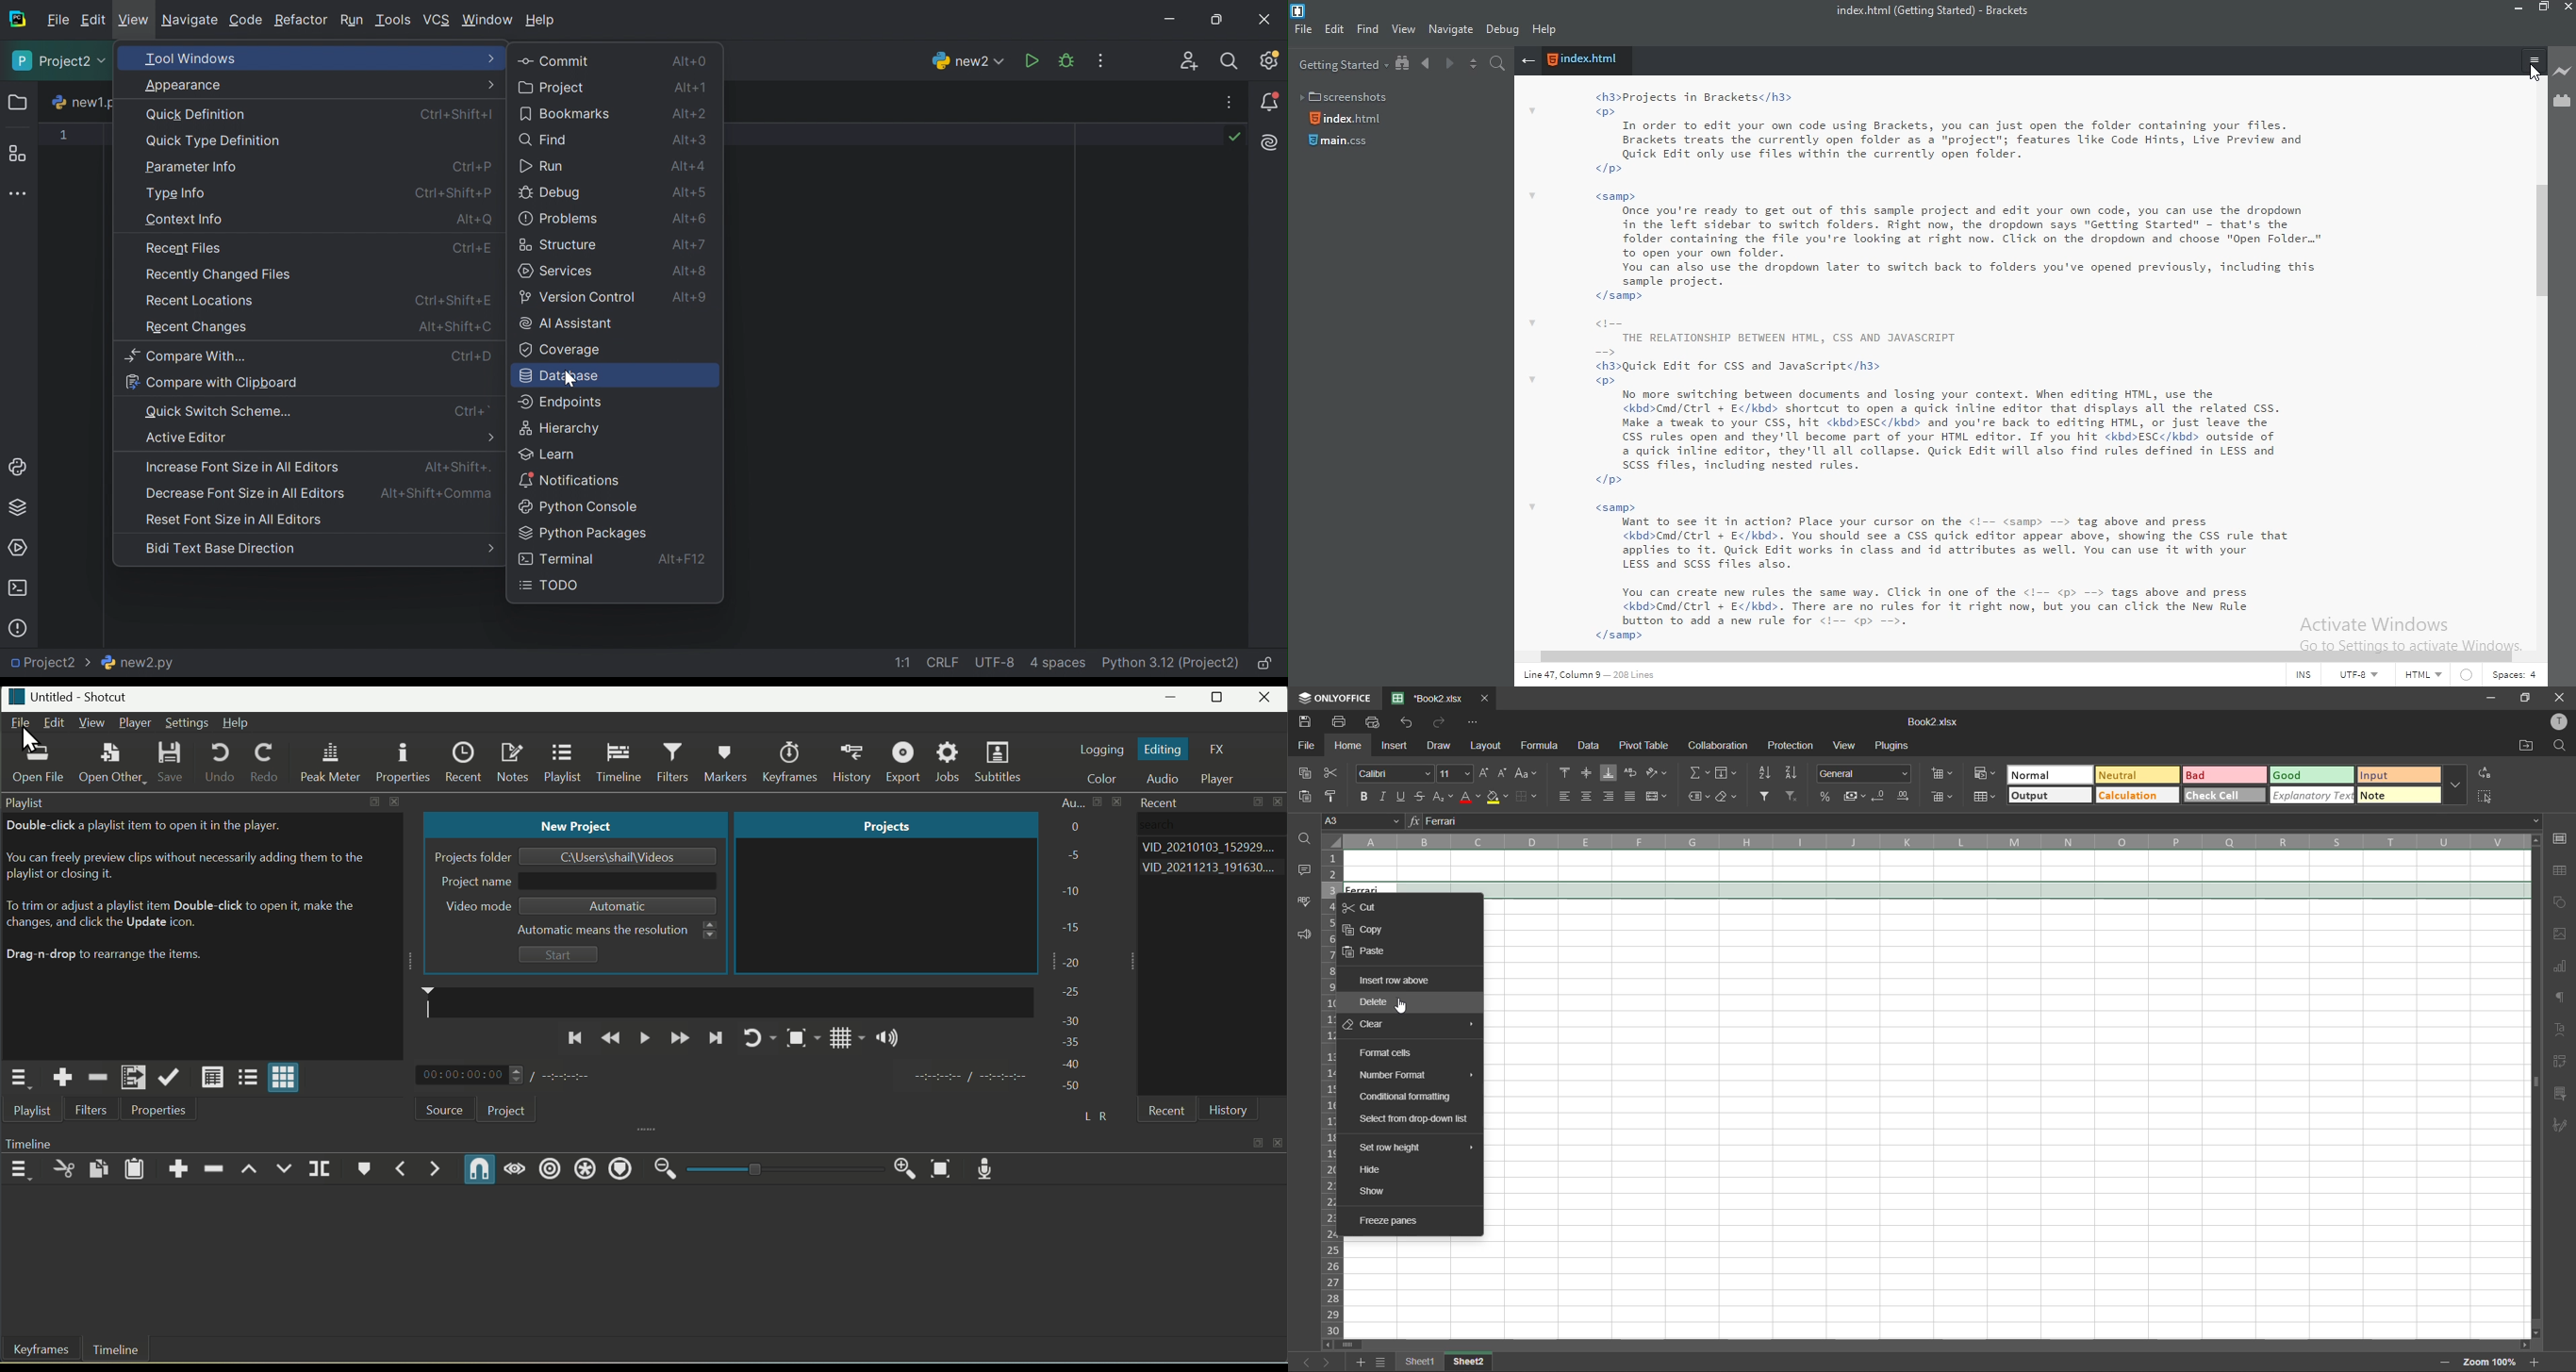 The width and height of the screenshot is (2576, 1372). I want to click on Timeline, so click(116, 1351).